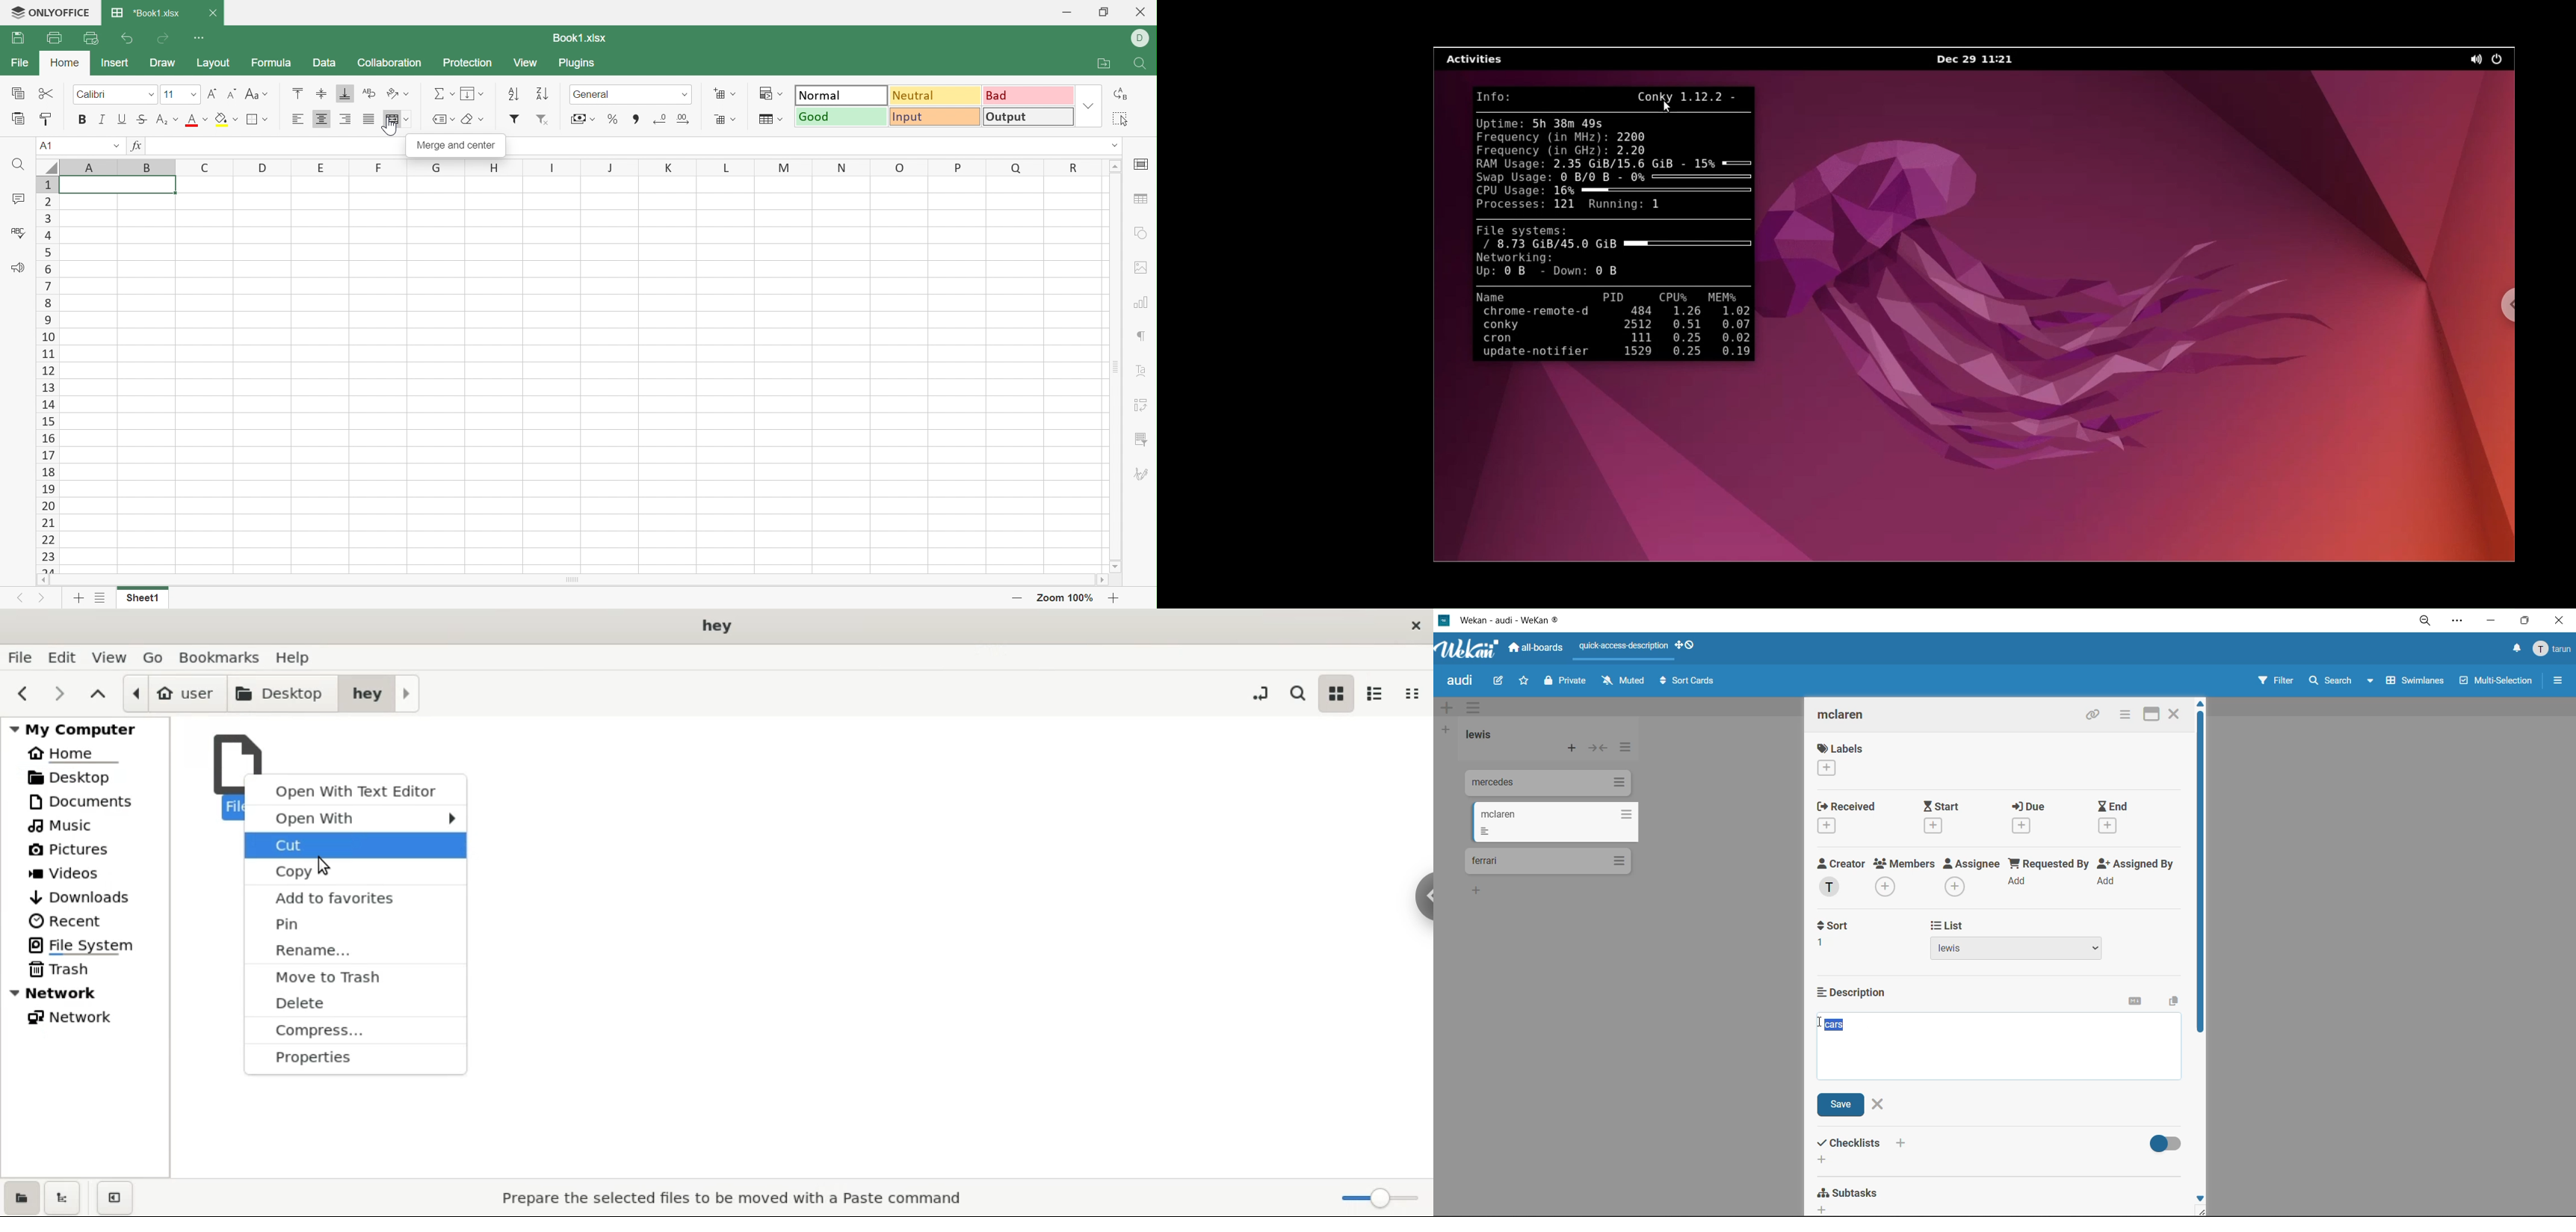 This screenshot has width=2576, height=1232. I want to click on add swimlane, so click(1449, 708).